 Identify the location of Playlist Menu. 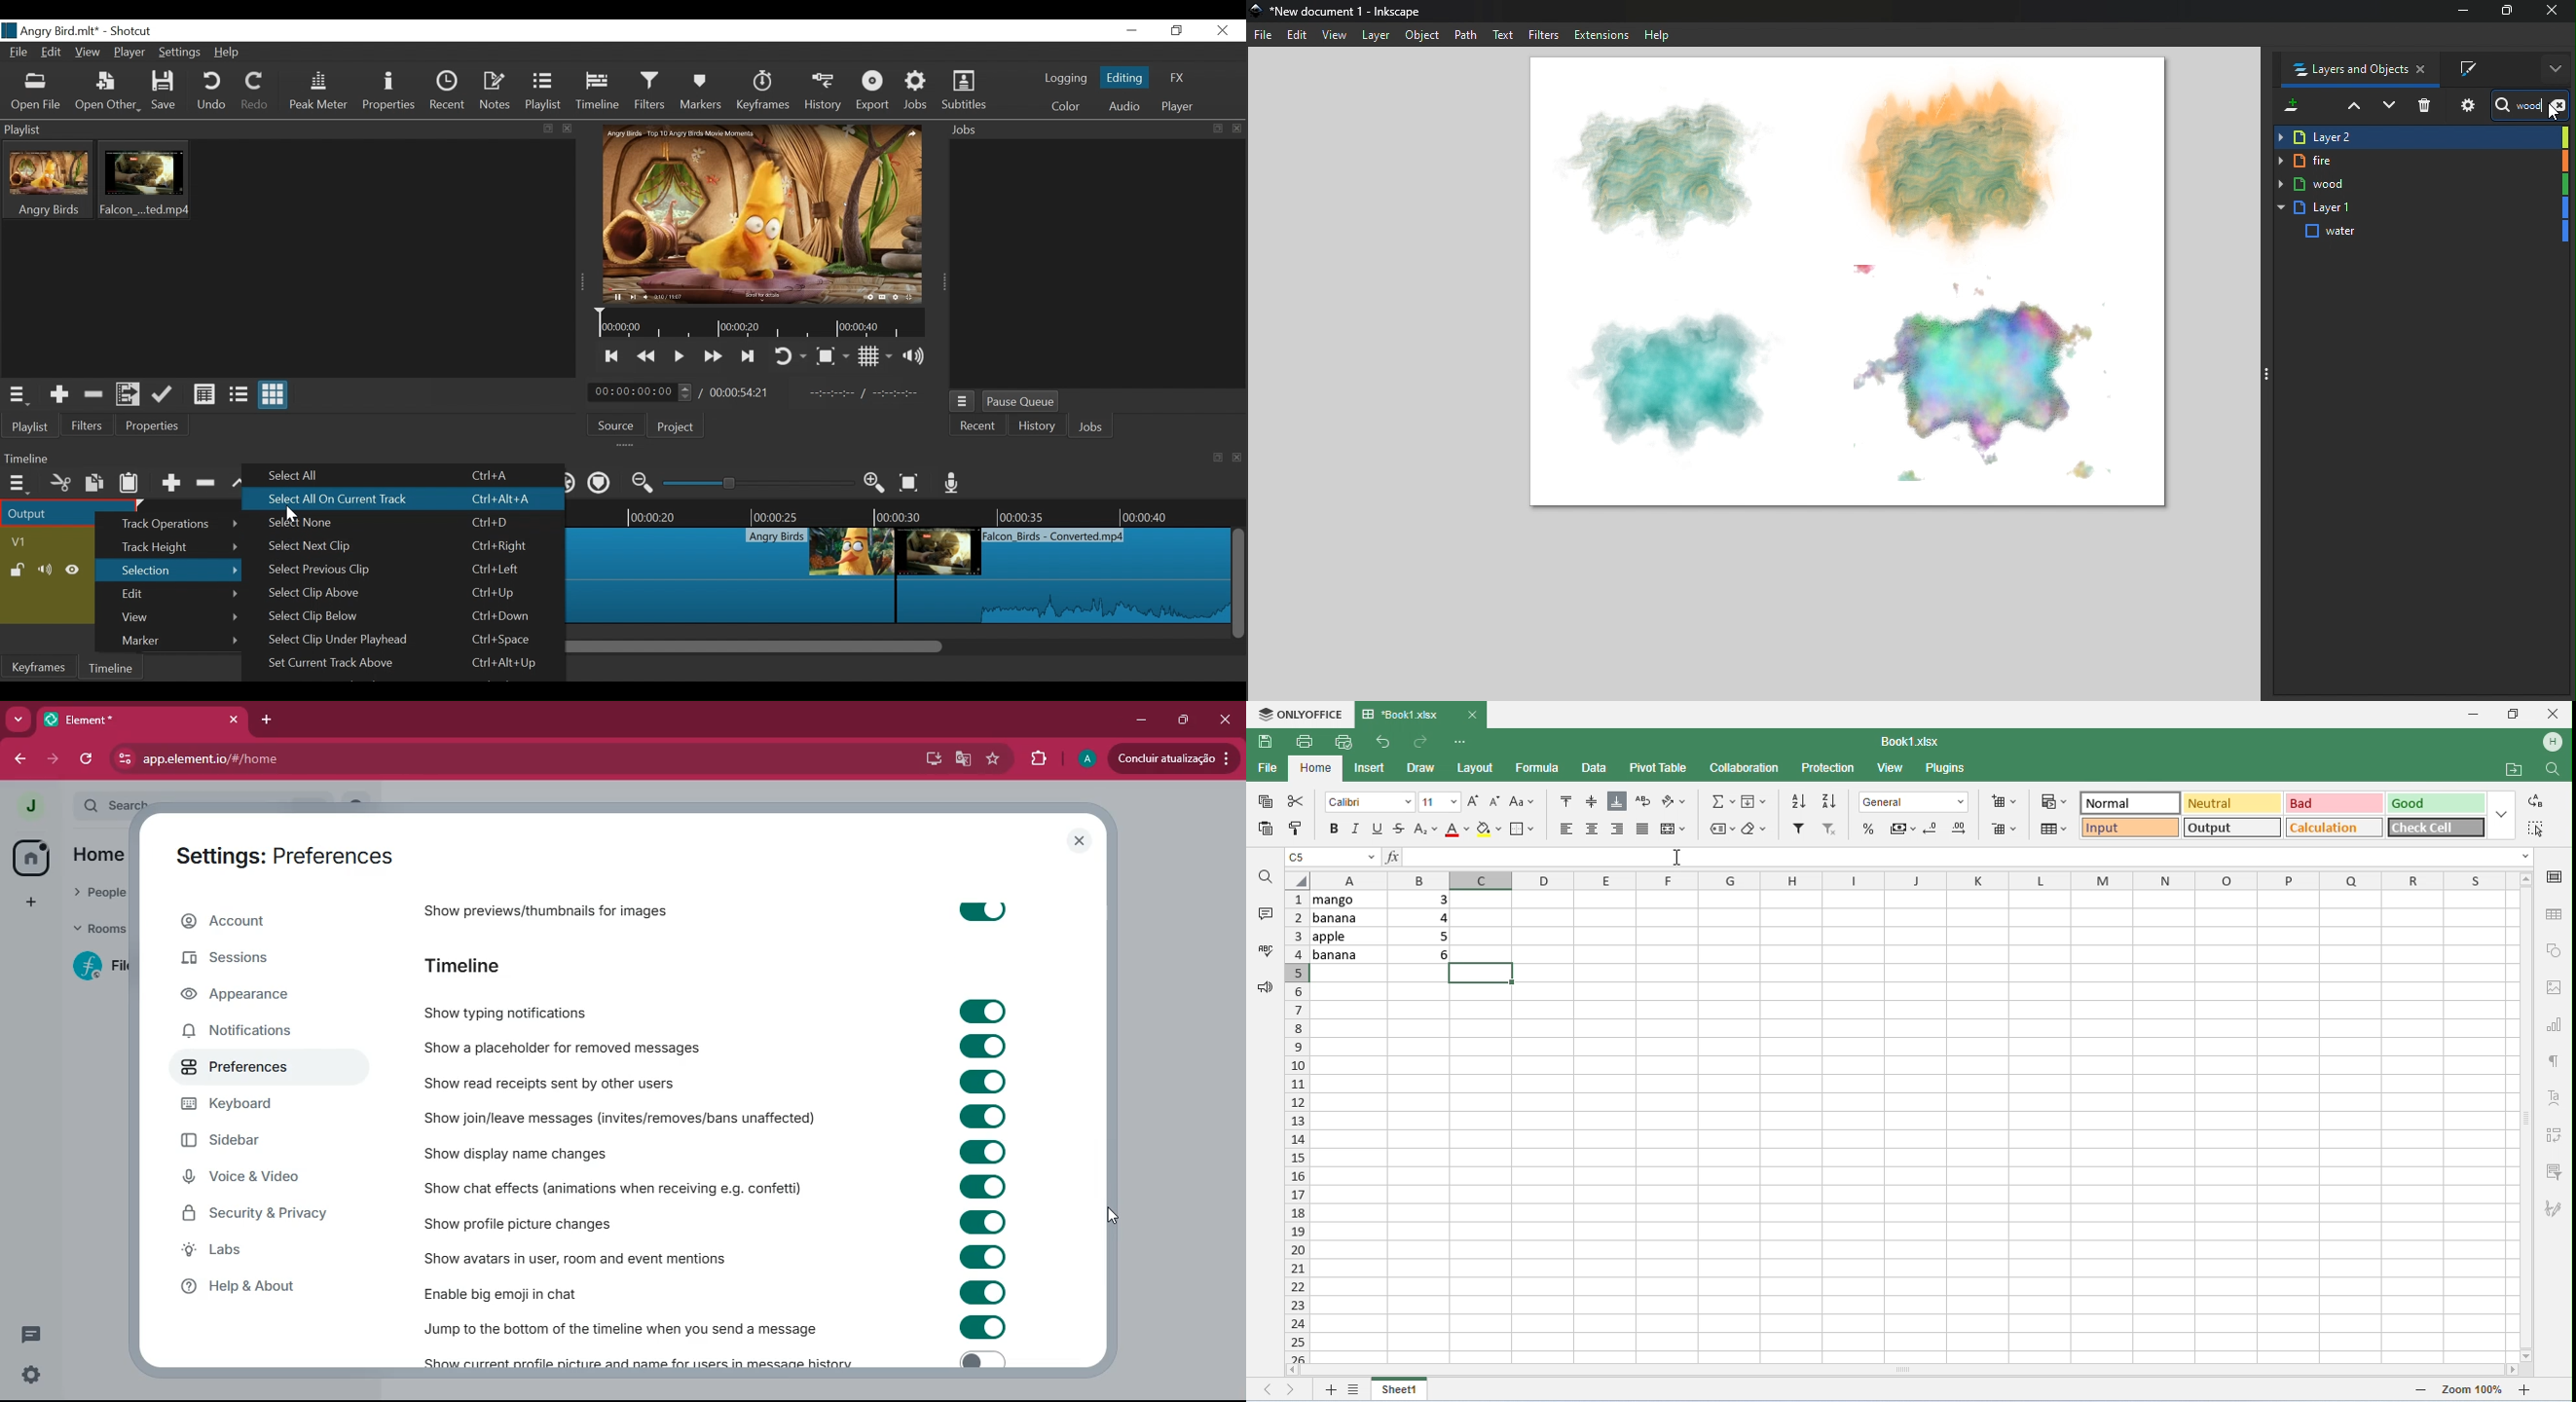
(18, 396).